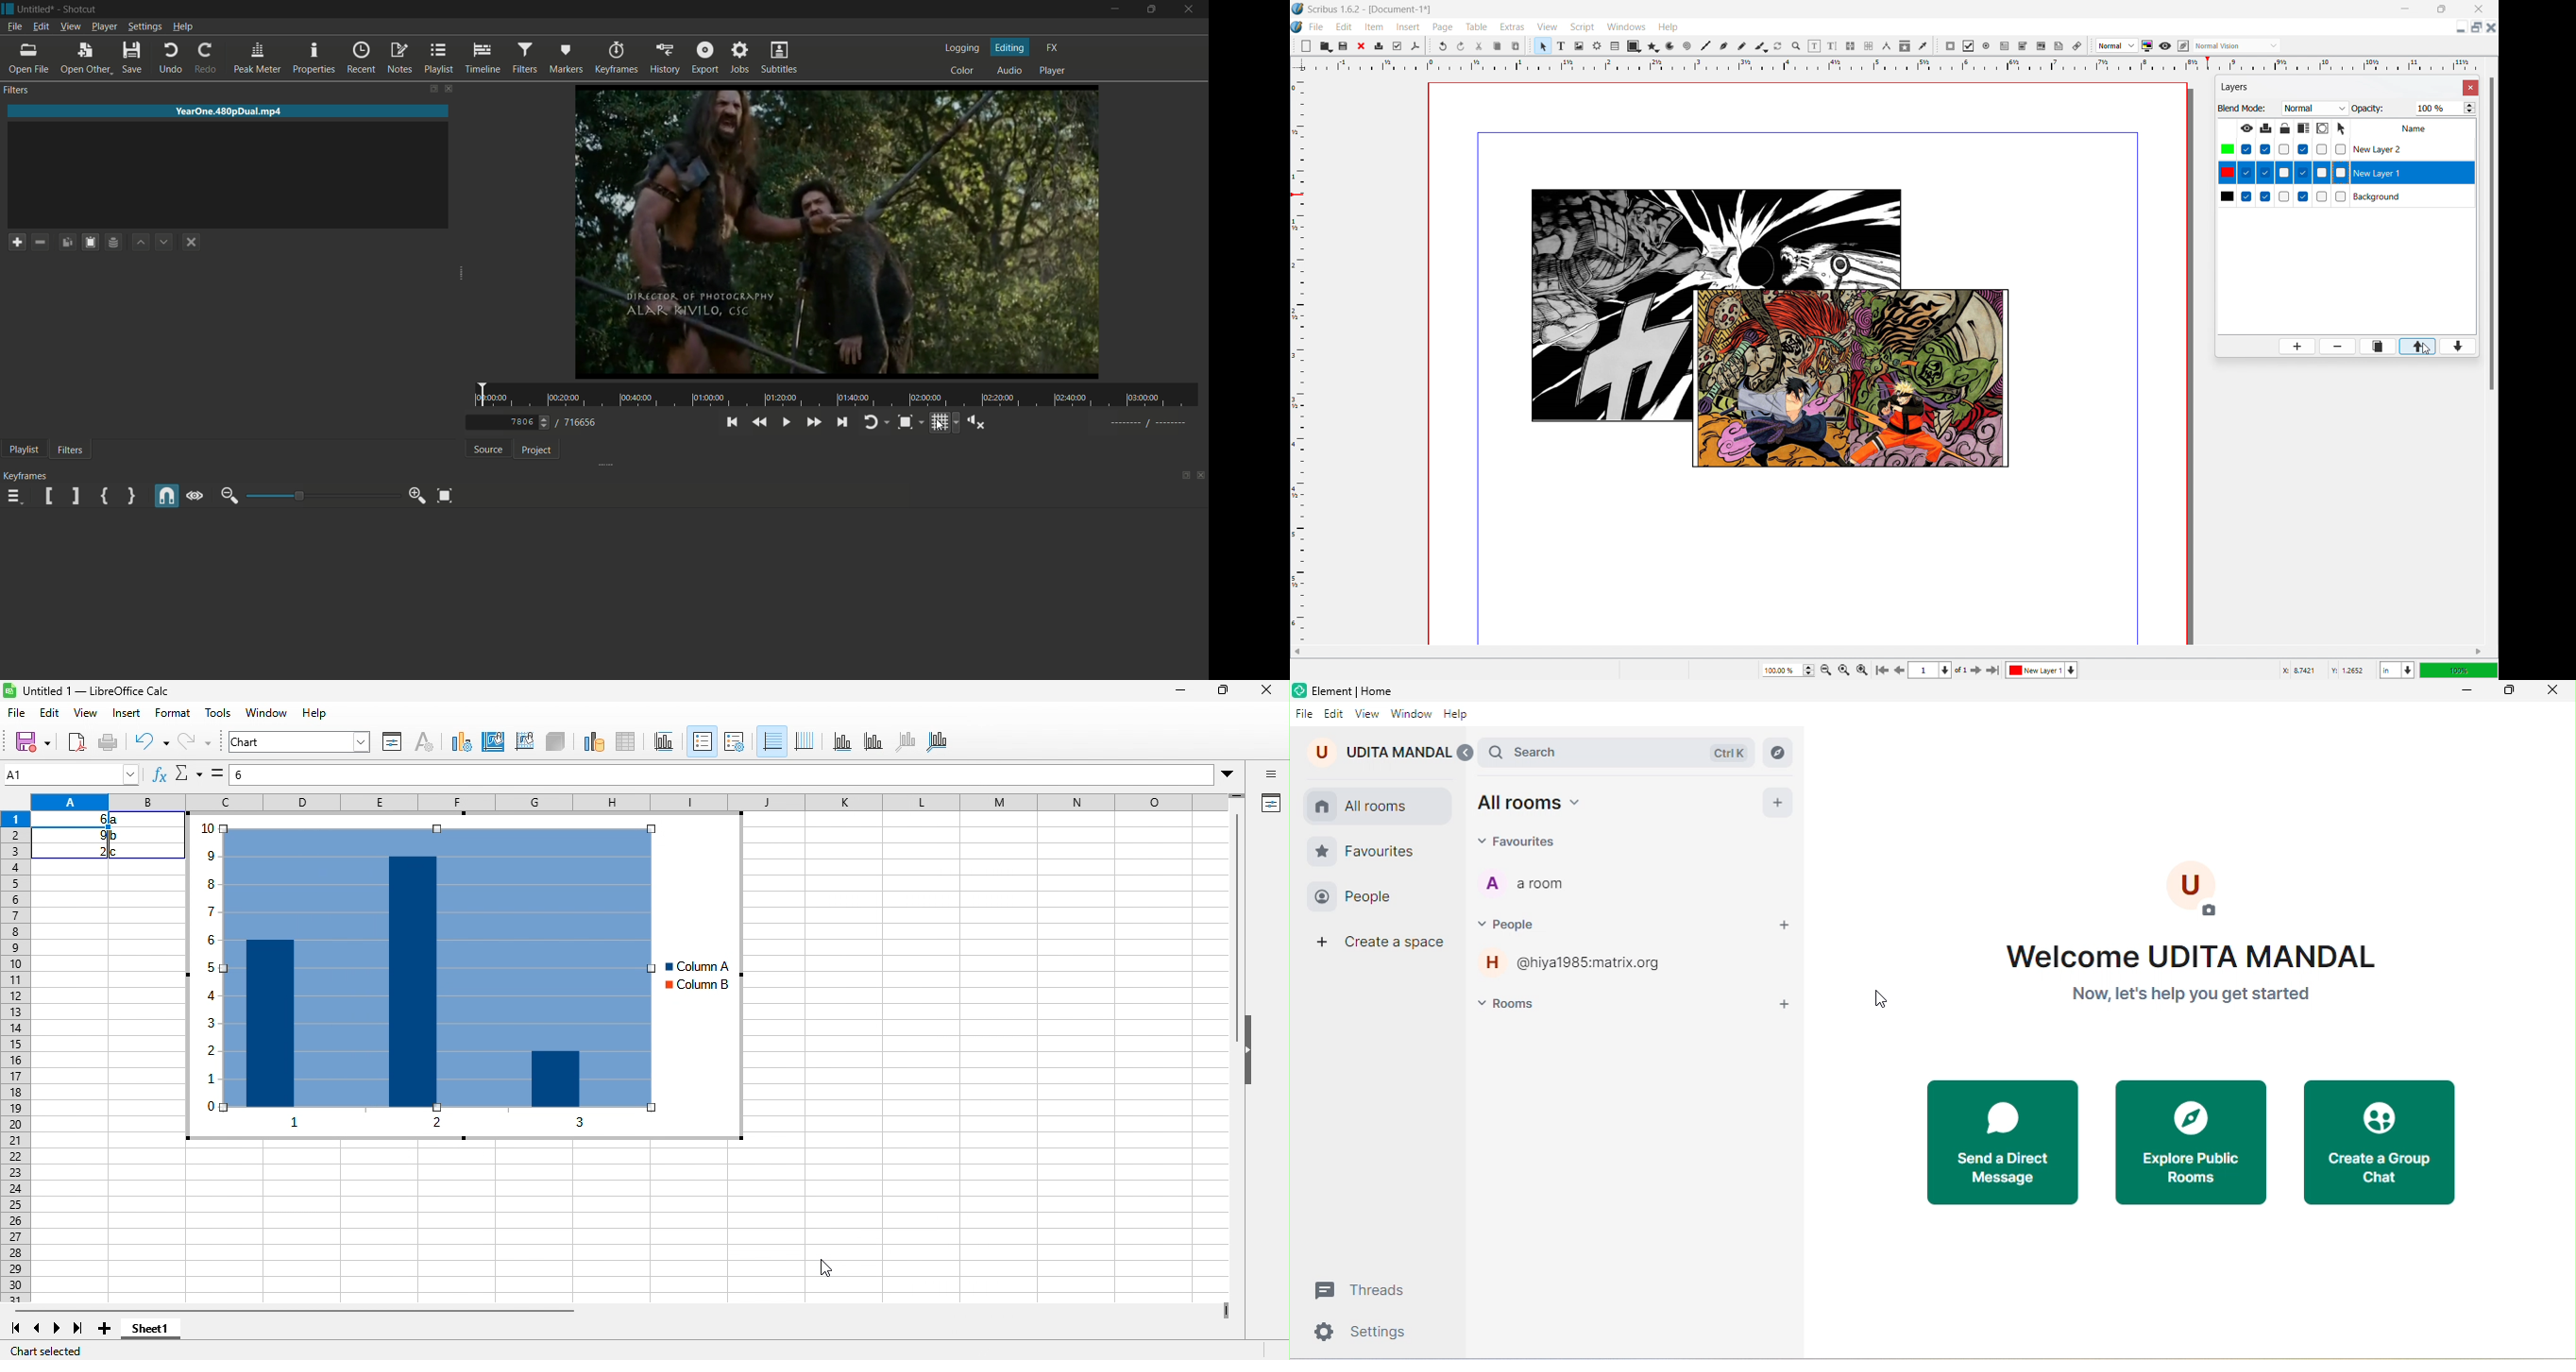 This screenshot has width=2576, height=1372. I want to click on skip to the previous point, so click(730, 421).